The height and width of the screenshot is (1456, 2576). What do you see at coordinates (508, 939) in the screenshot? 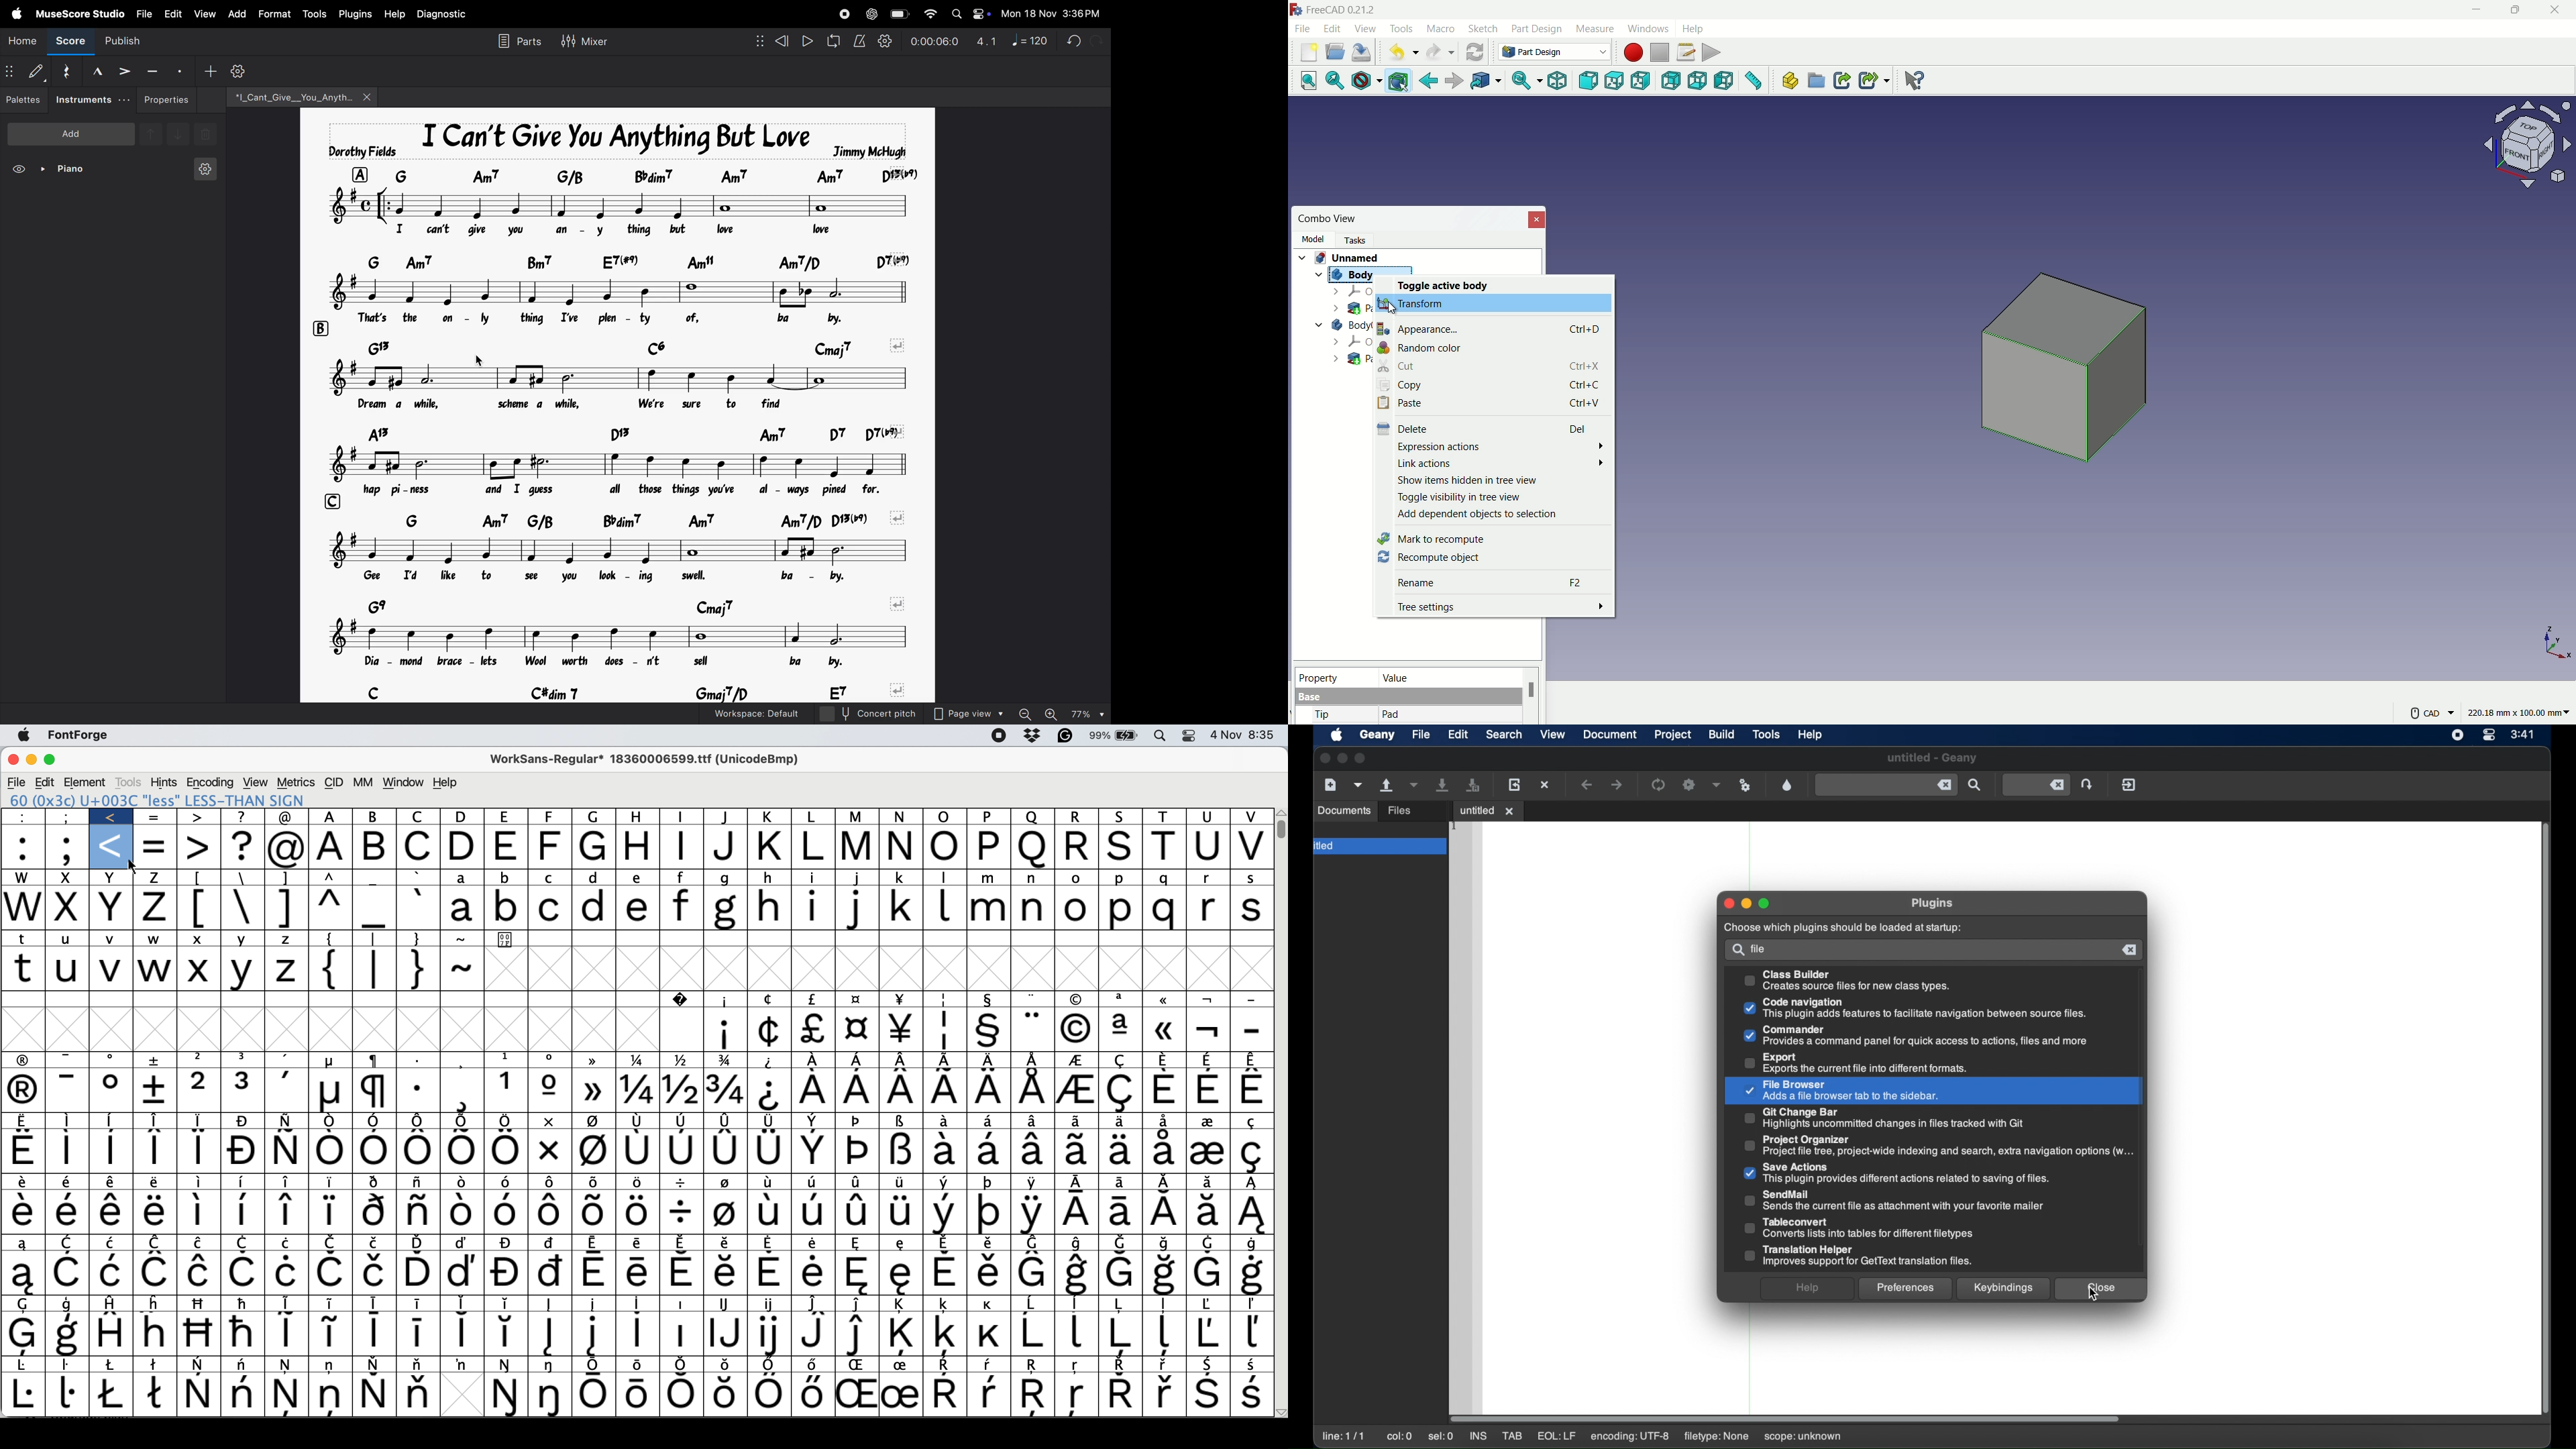
I see `Symbol` at bounding box center [508, 939].